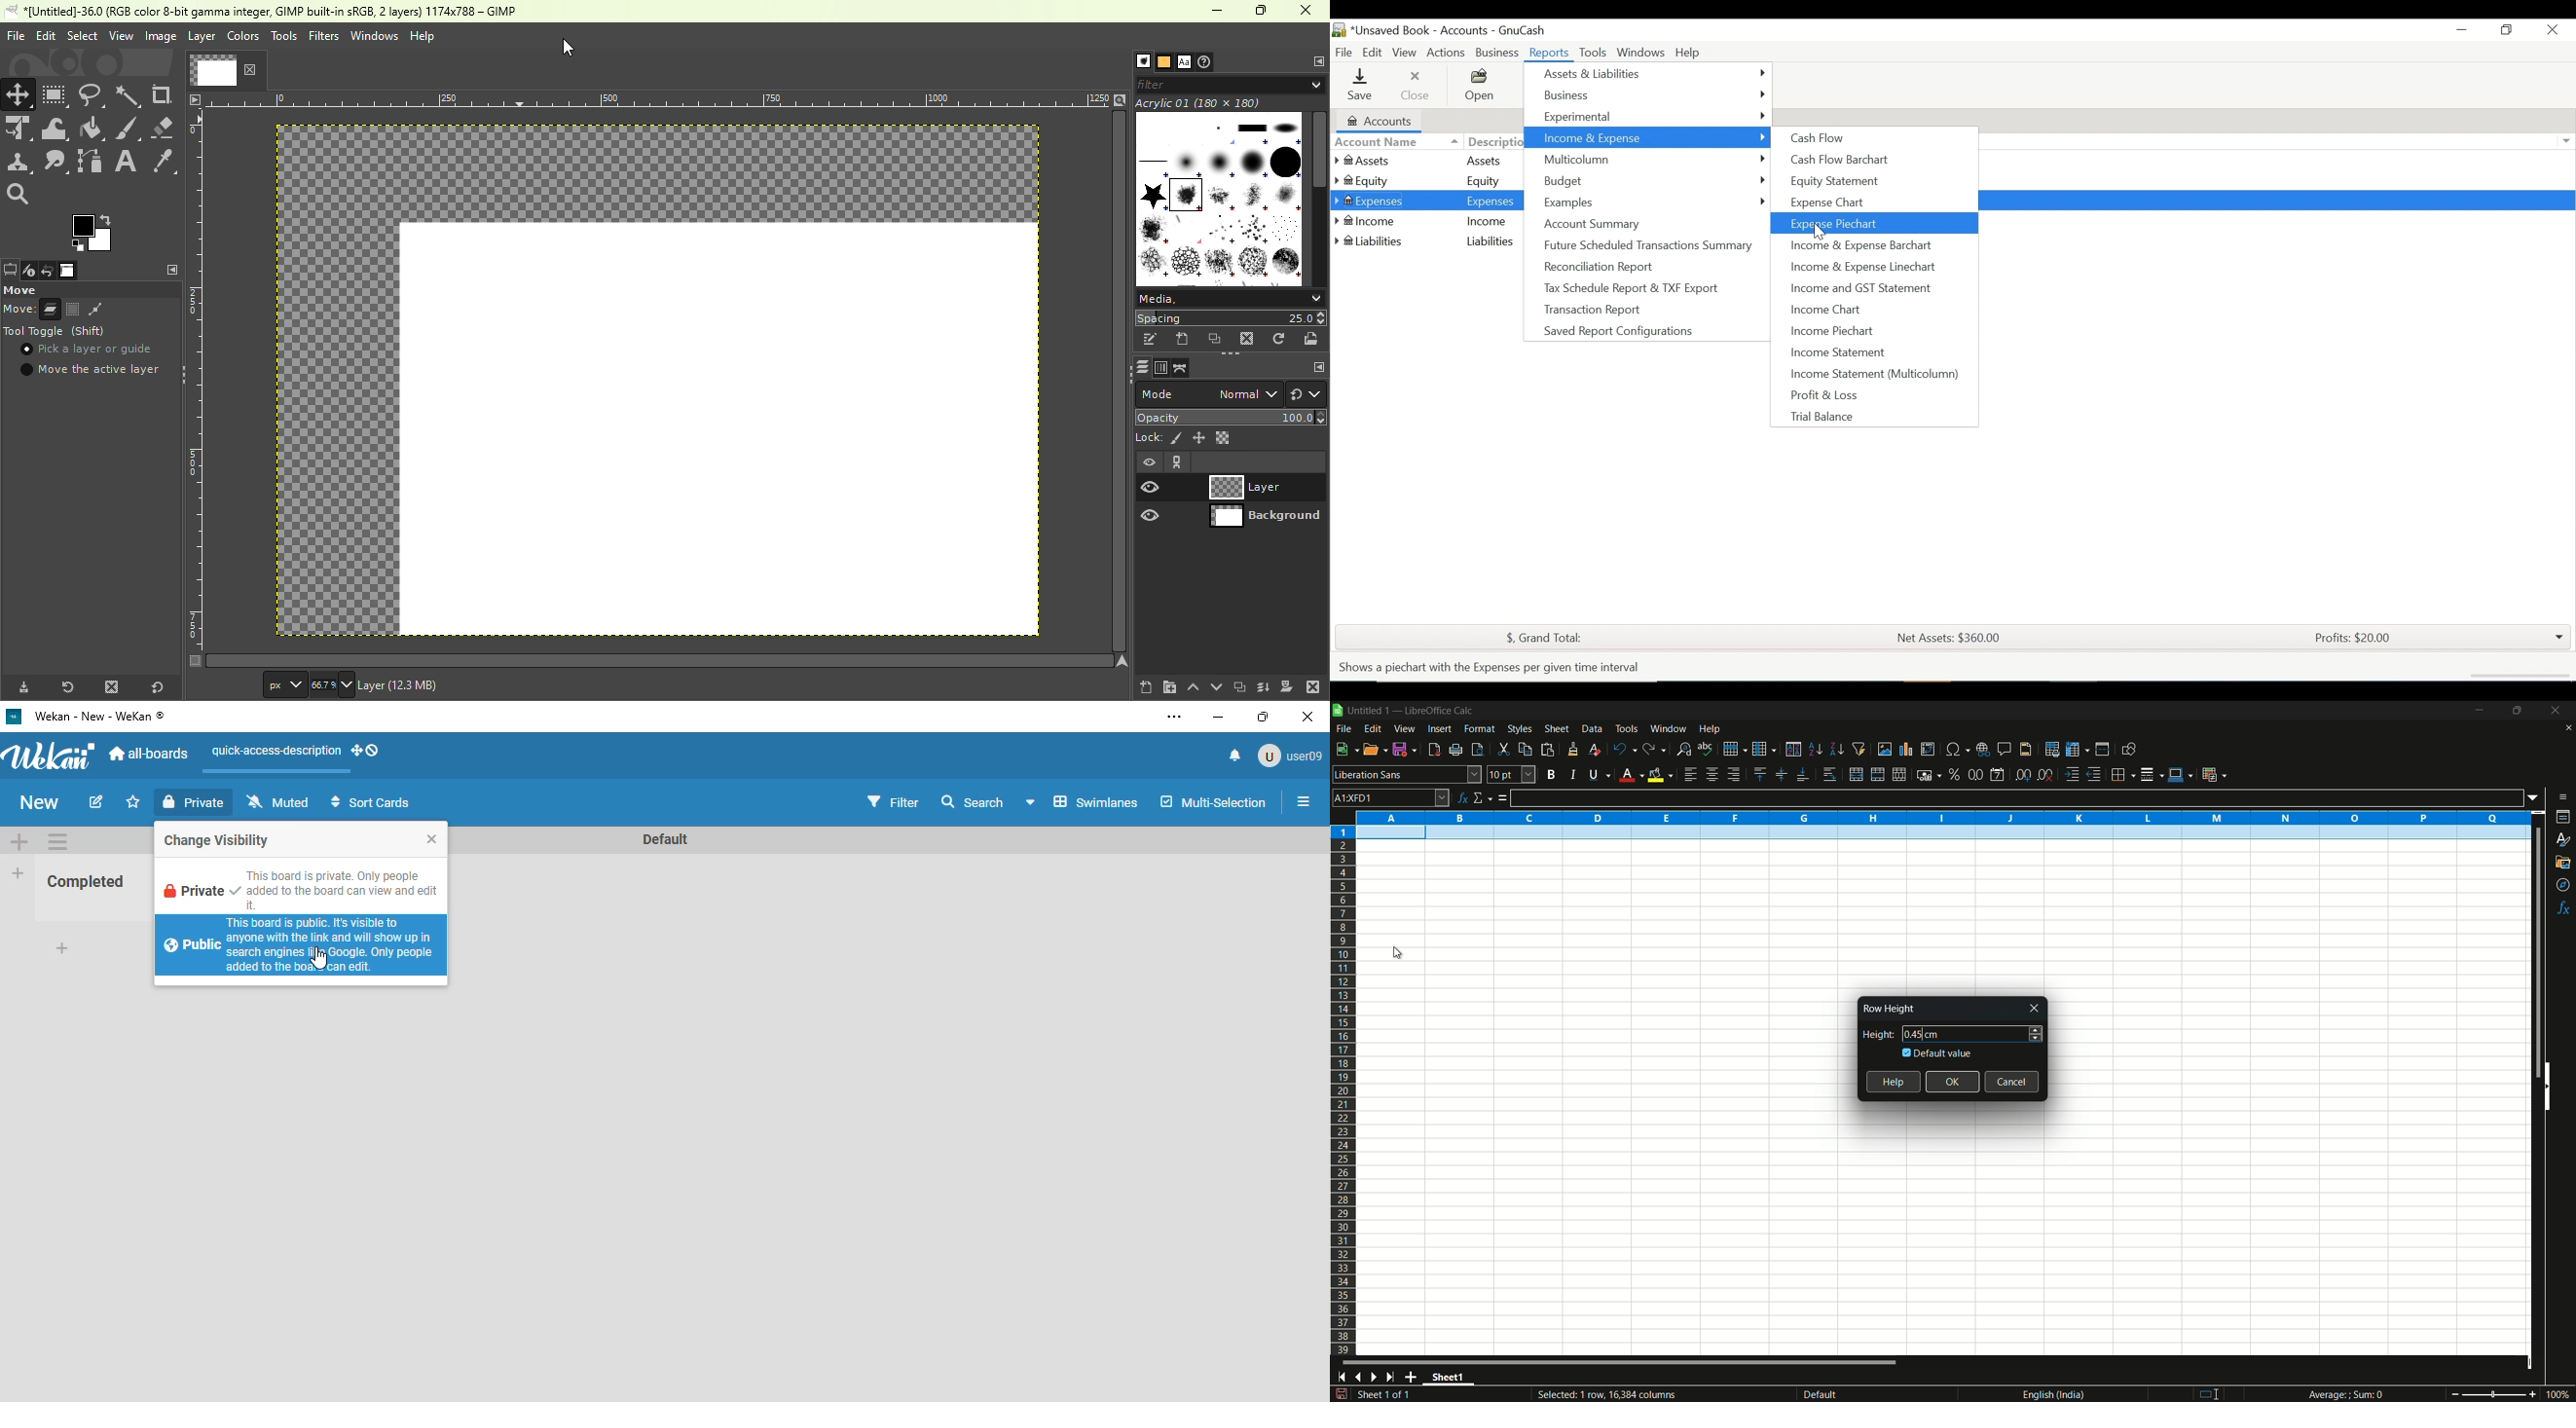 The height and width of the screenshot is (1428, 2576). Describe the element at coordinates (1479, 85) in the screenshot. I see `Open` at that location.